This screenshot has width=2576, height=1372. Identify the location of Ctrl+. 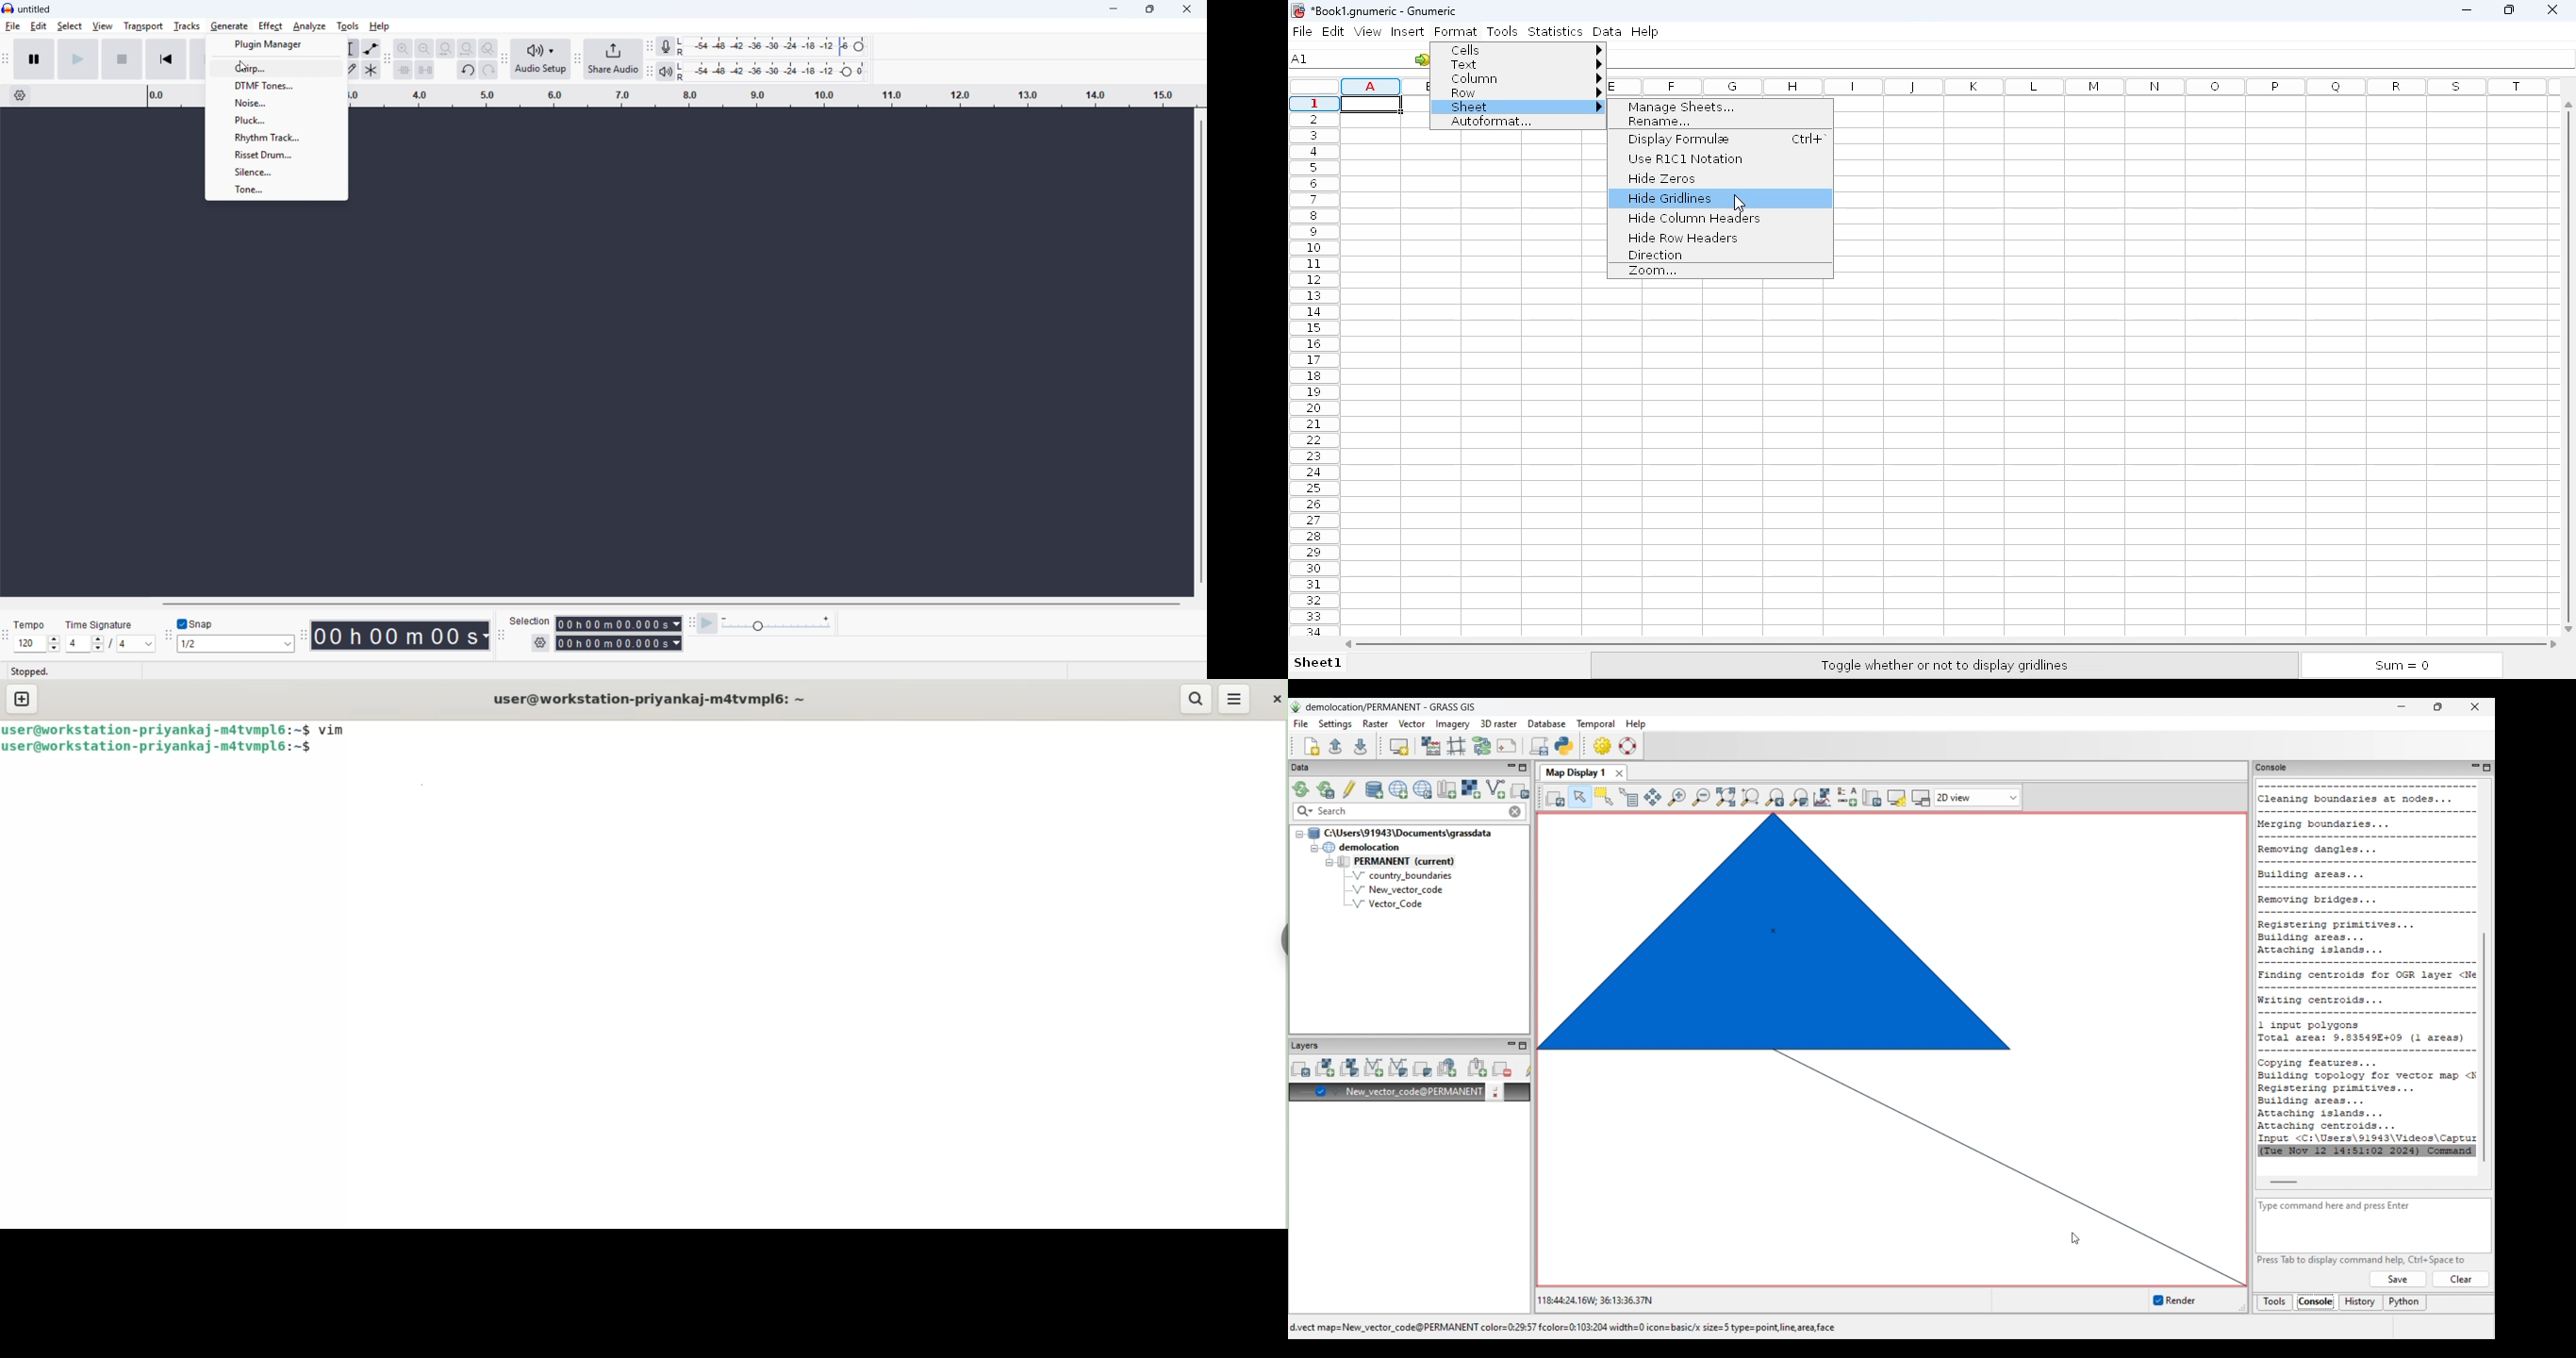
(1807, 139).